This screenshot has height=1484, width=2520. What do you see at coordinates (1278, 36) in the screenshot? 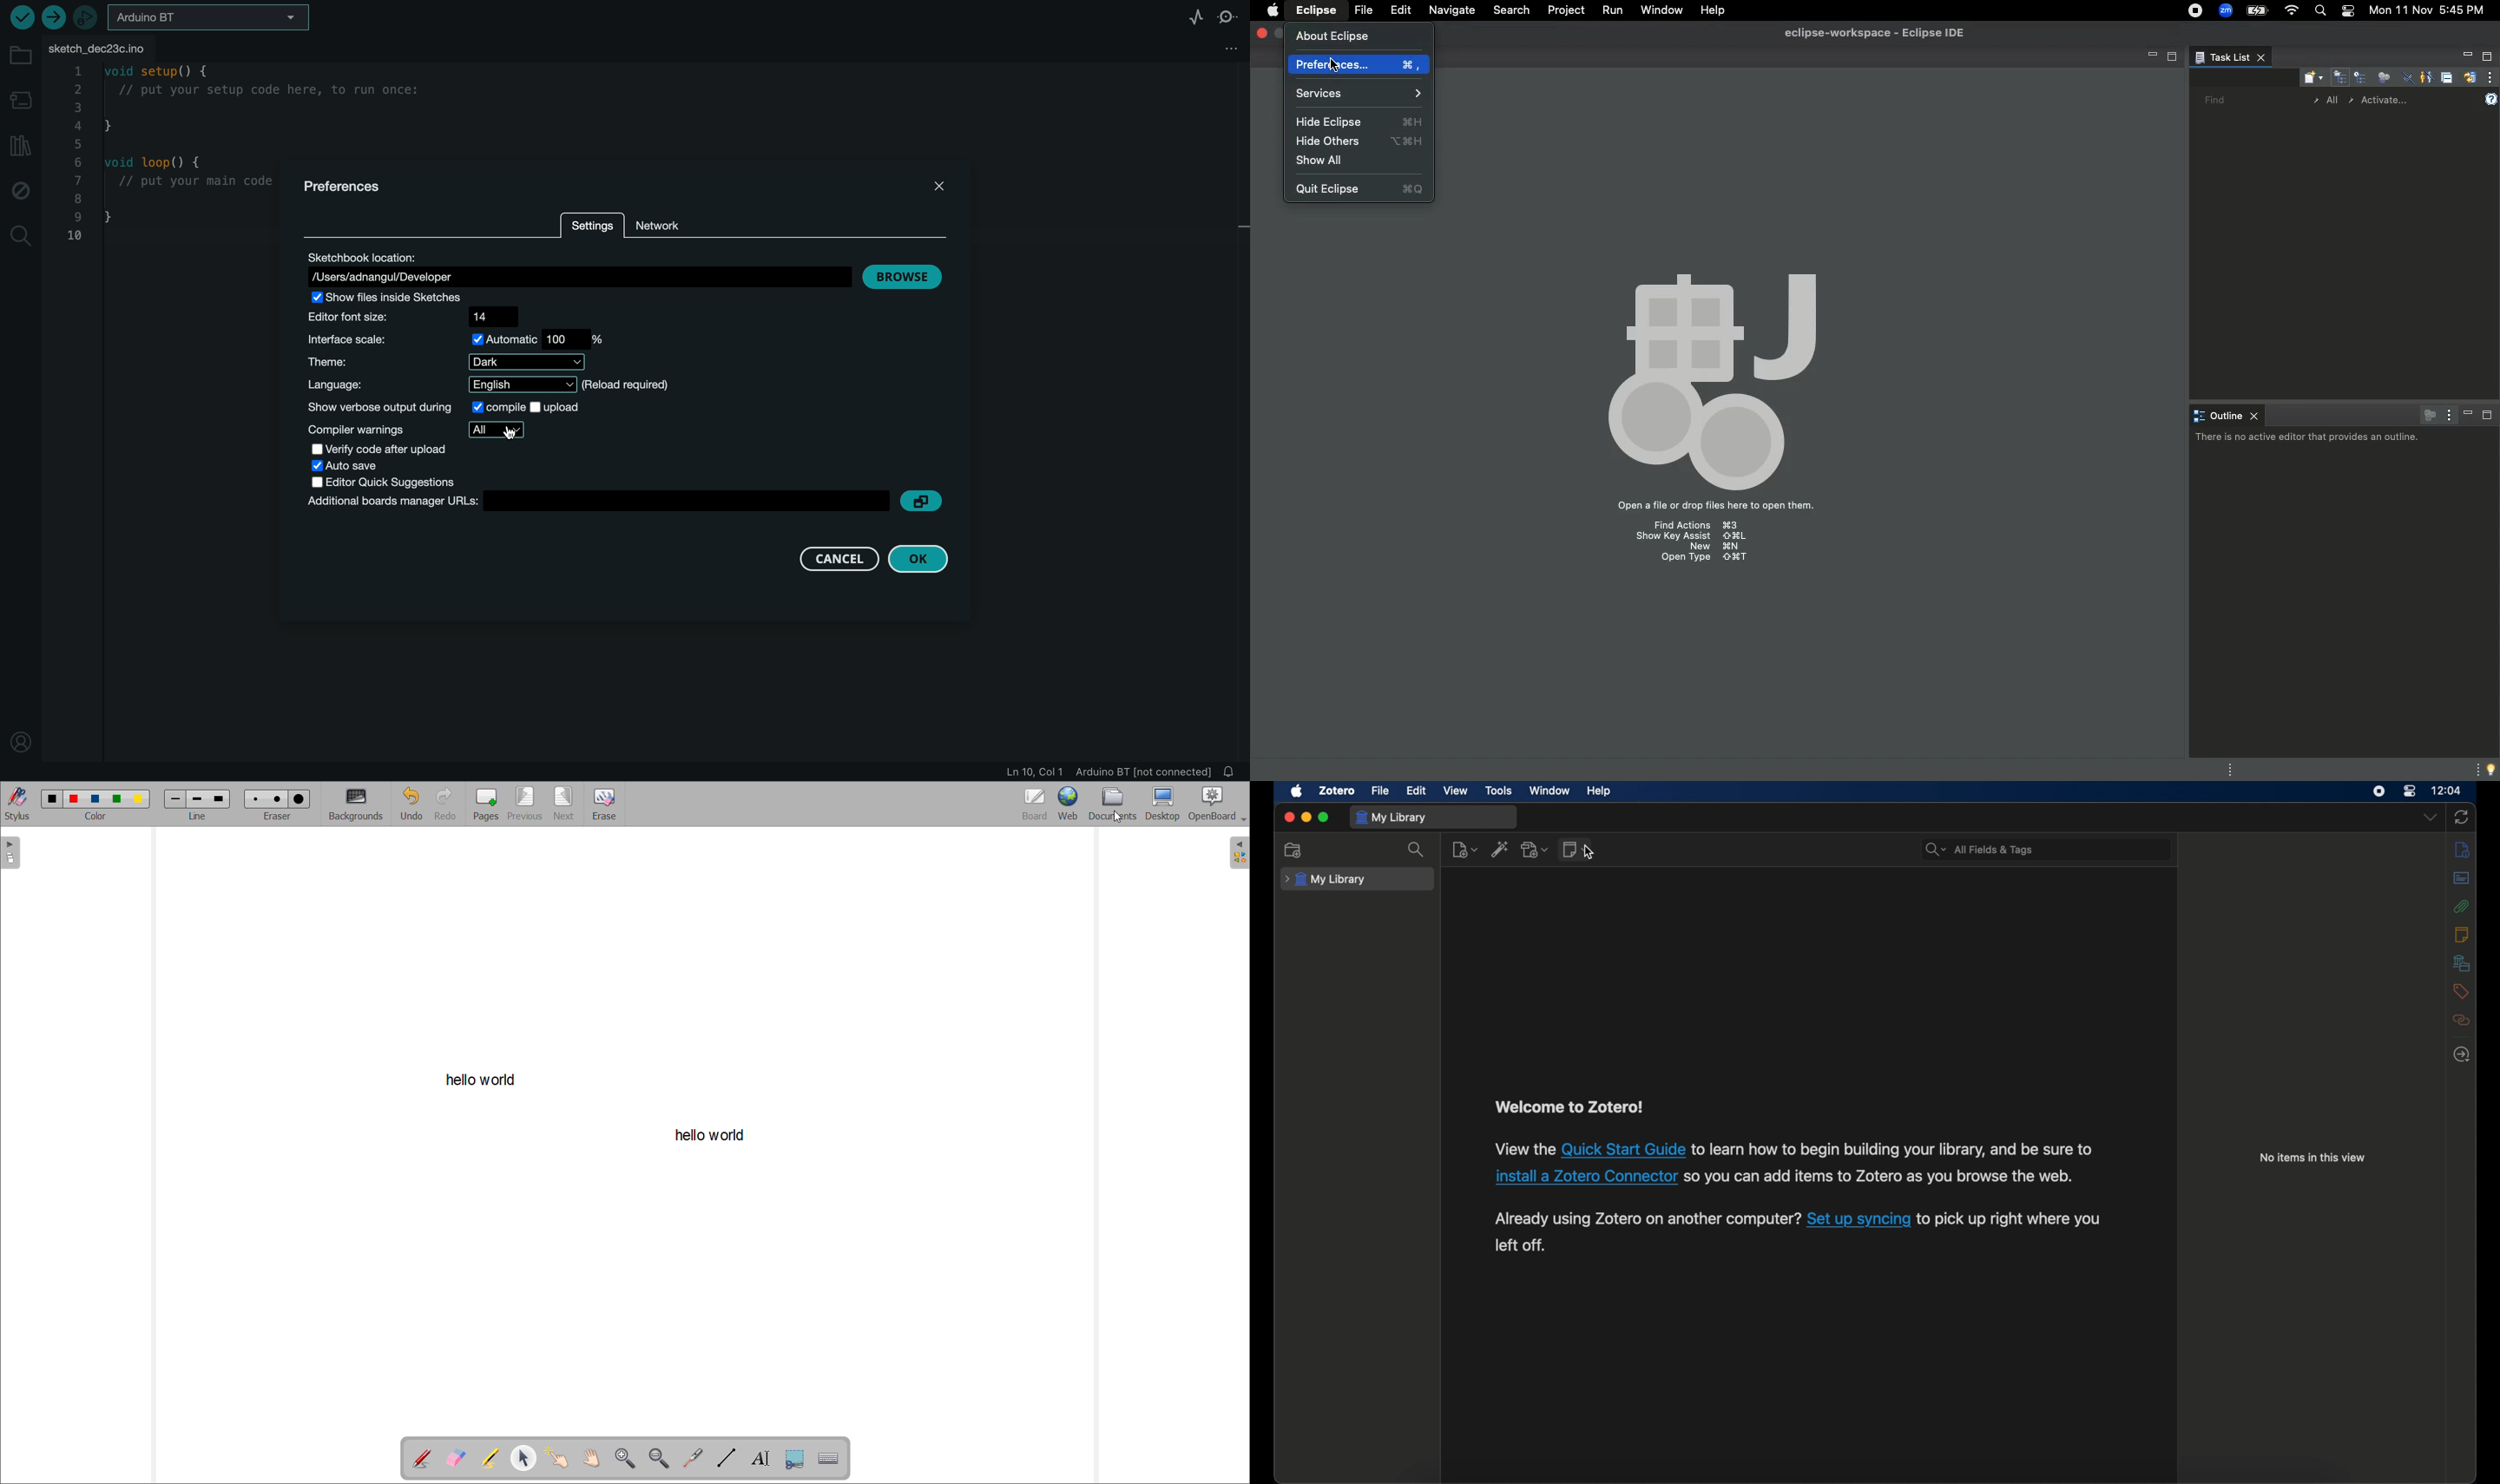
I see `maximize` at bounding box center [1278, 36].